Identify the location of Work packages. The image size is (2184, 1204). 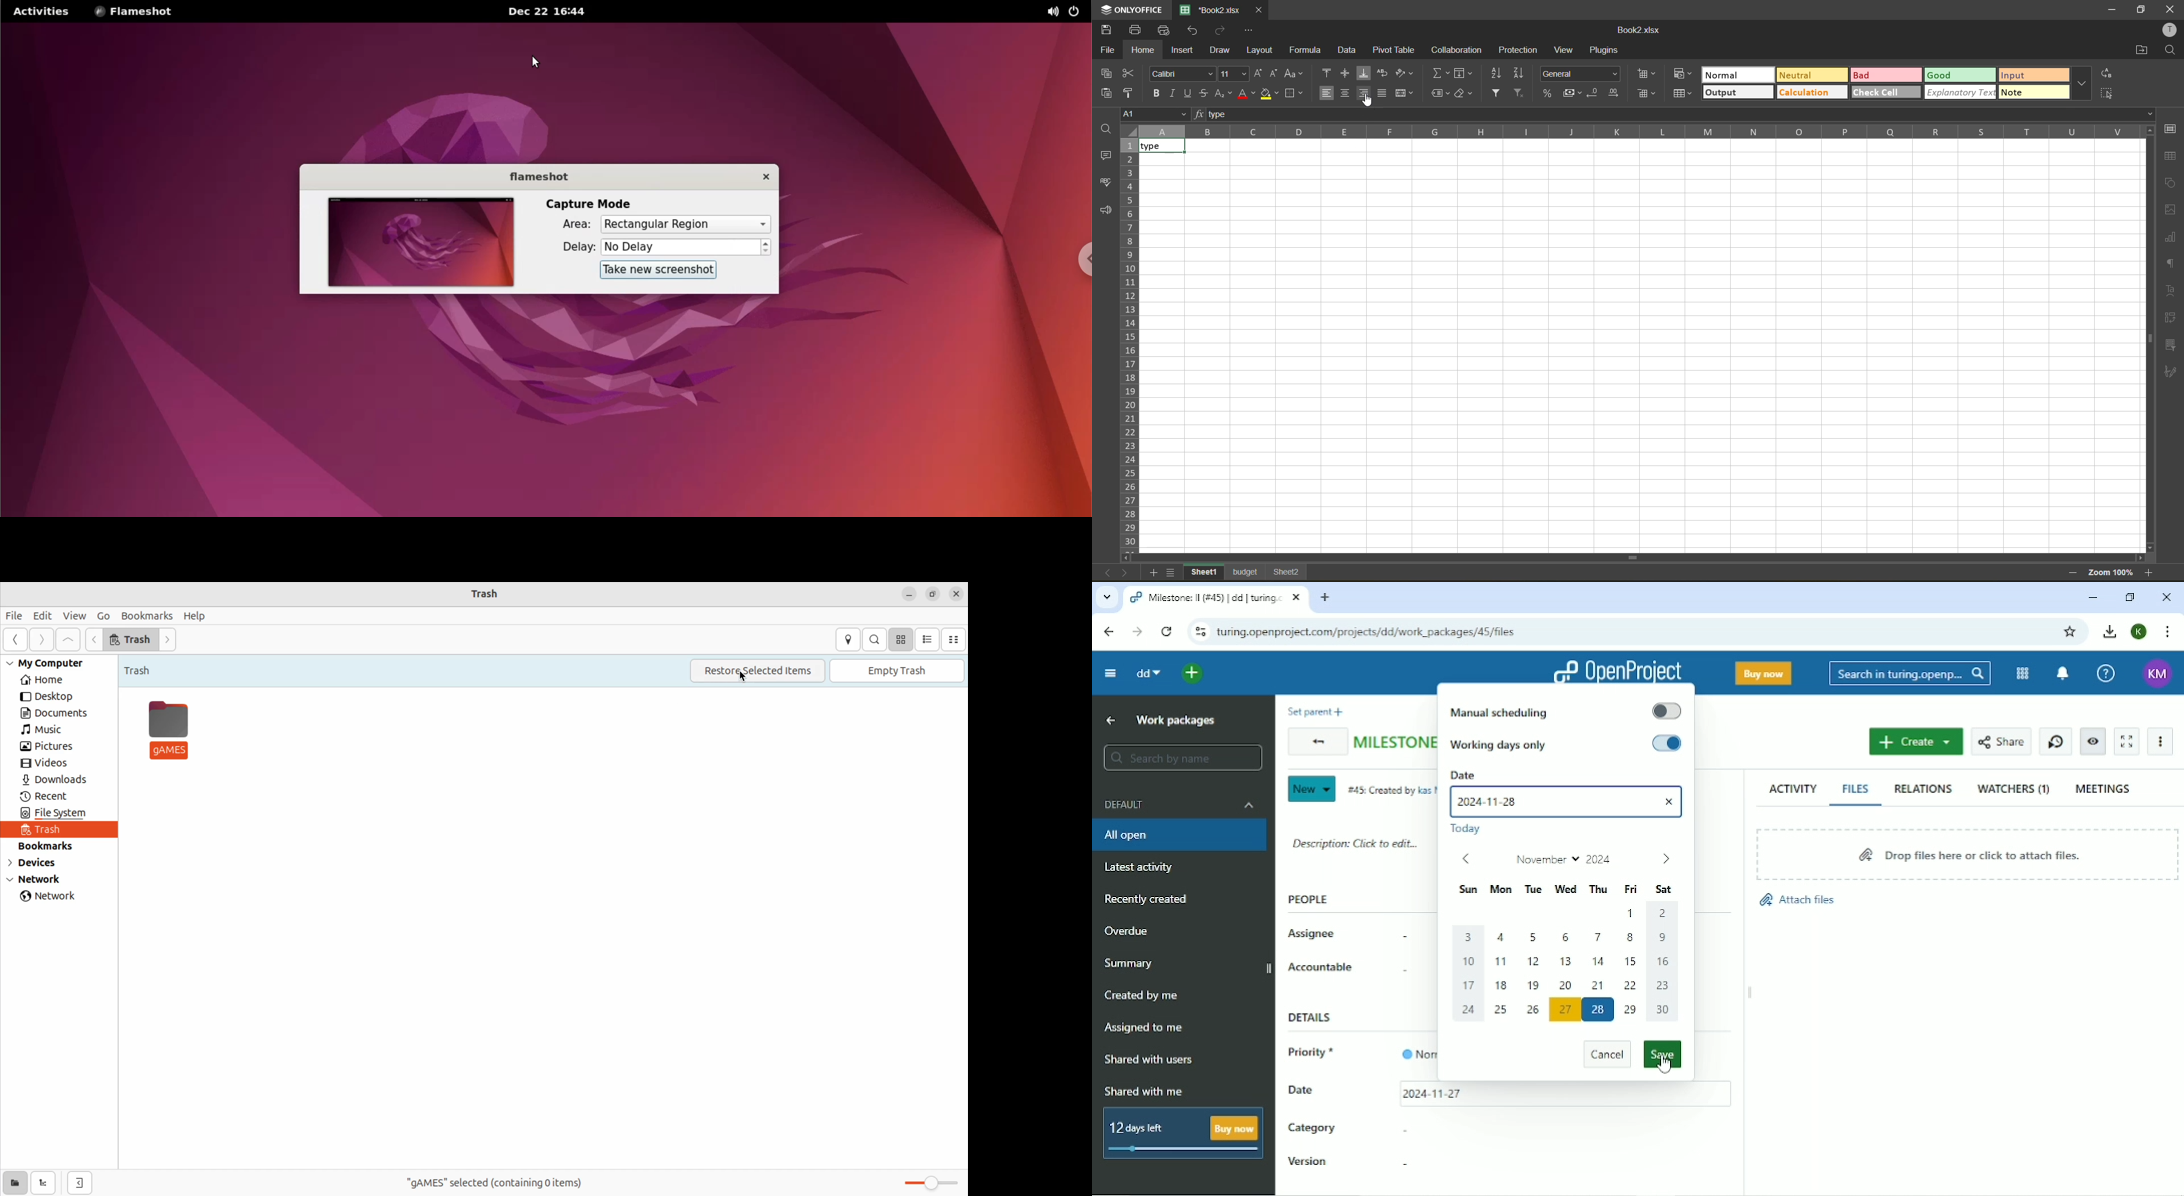
(1176, 720).